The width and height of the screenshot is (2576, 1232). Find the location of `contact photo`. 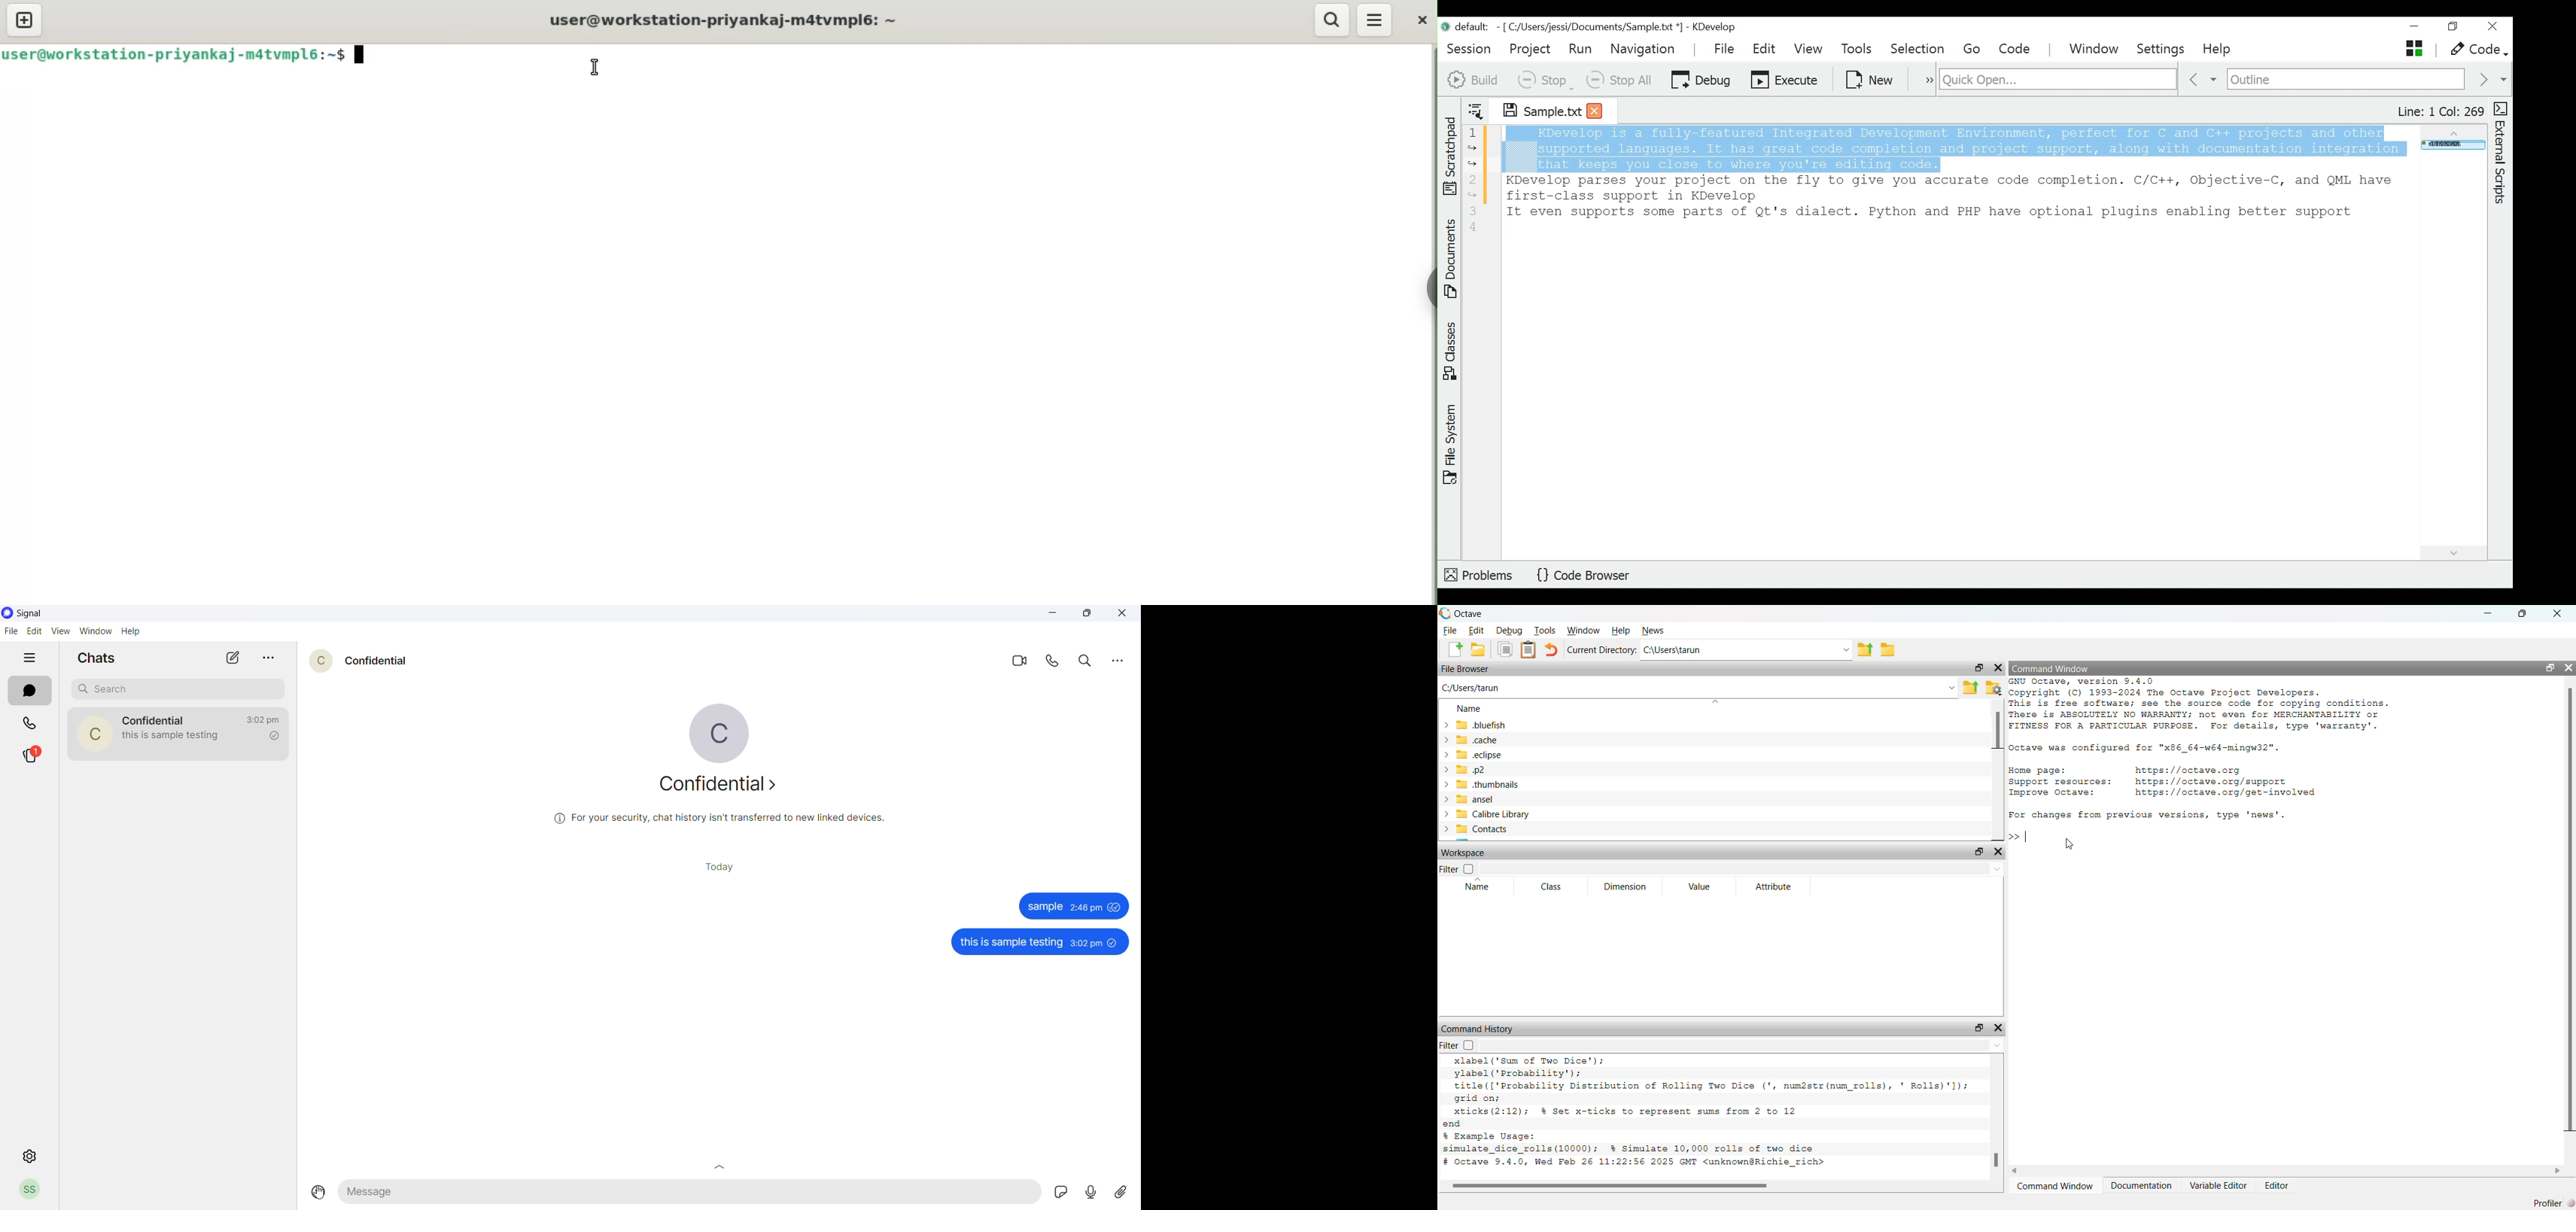

contact photo is located at coordinates (94, 734).